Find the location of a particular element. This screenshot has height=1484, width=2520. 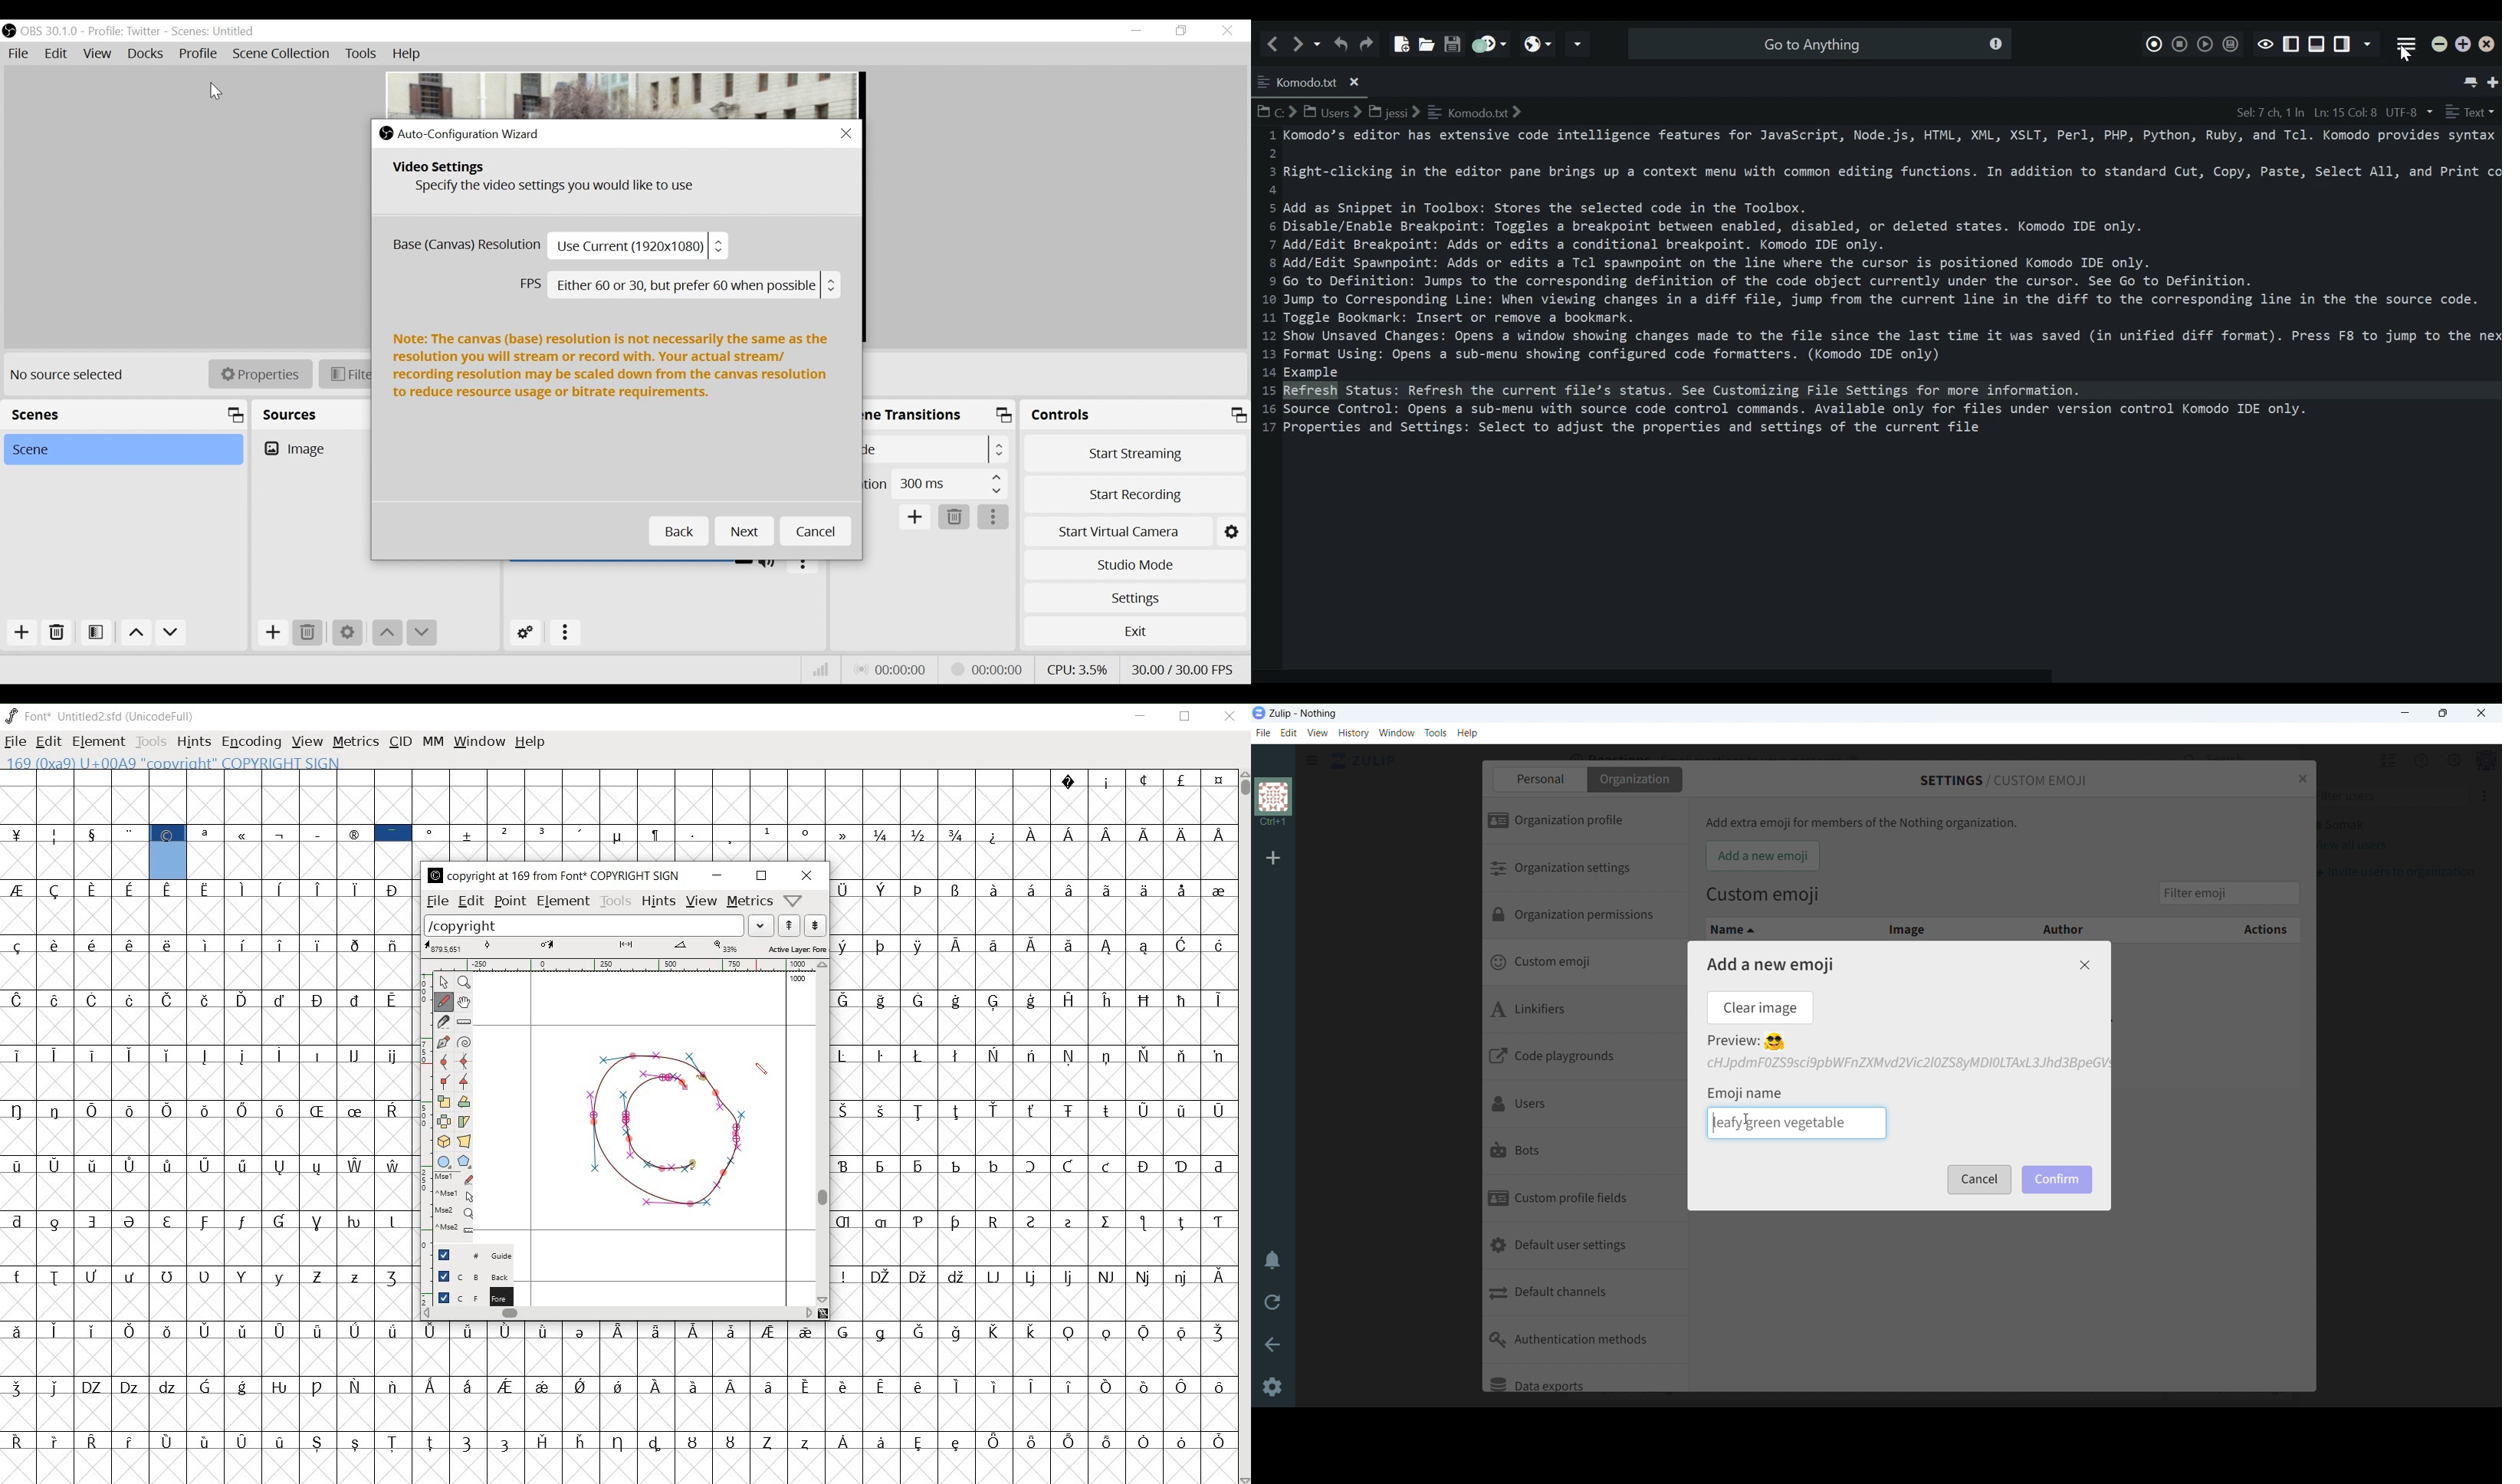

add a new emoji is located at coordinates (1762, 856).